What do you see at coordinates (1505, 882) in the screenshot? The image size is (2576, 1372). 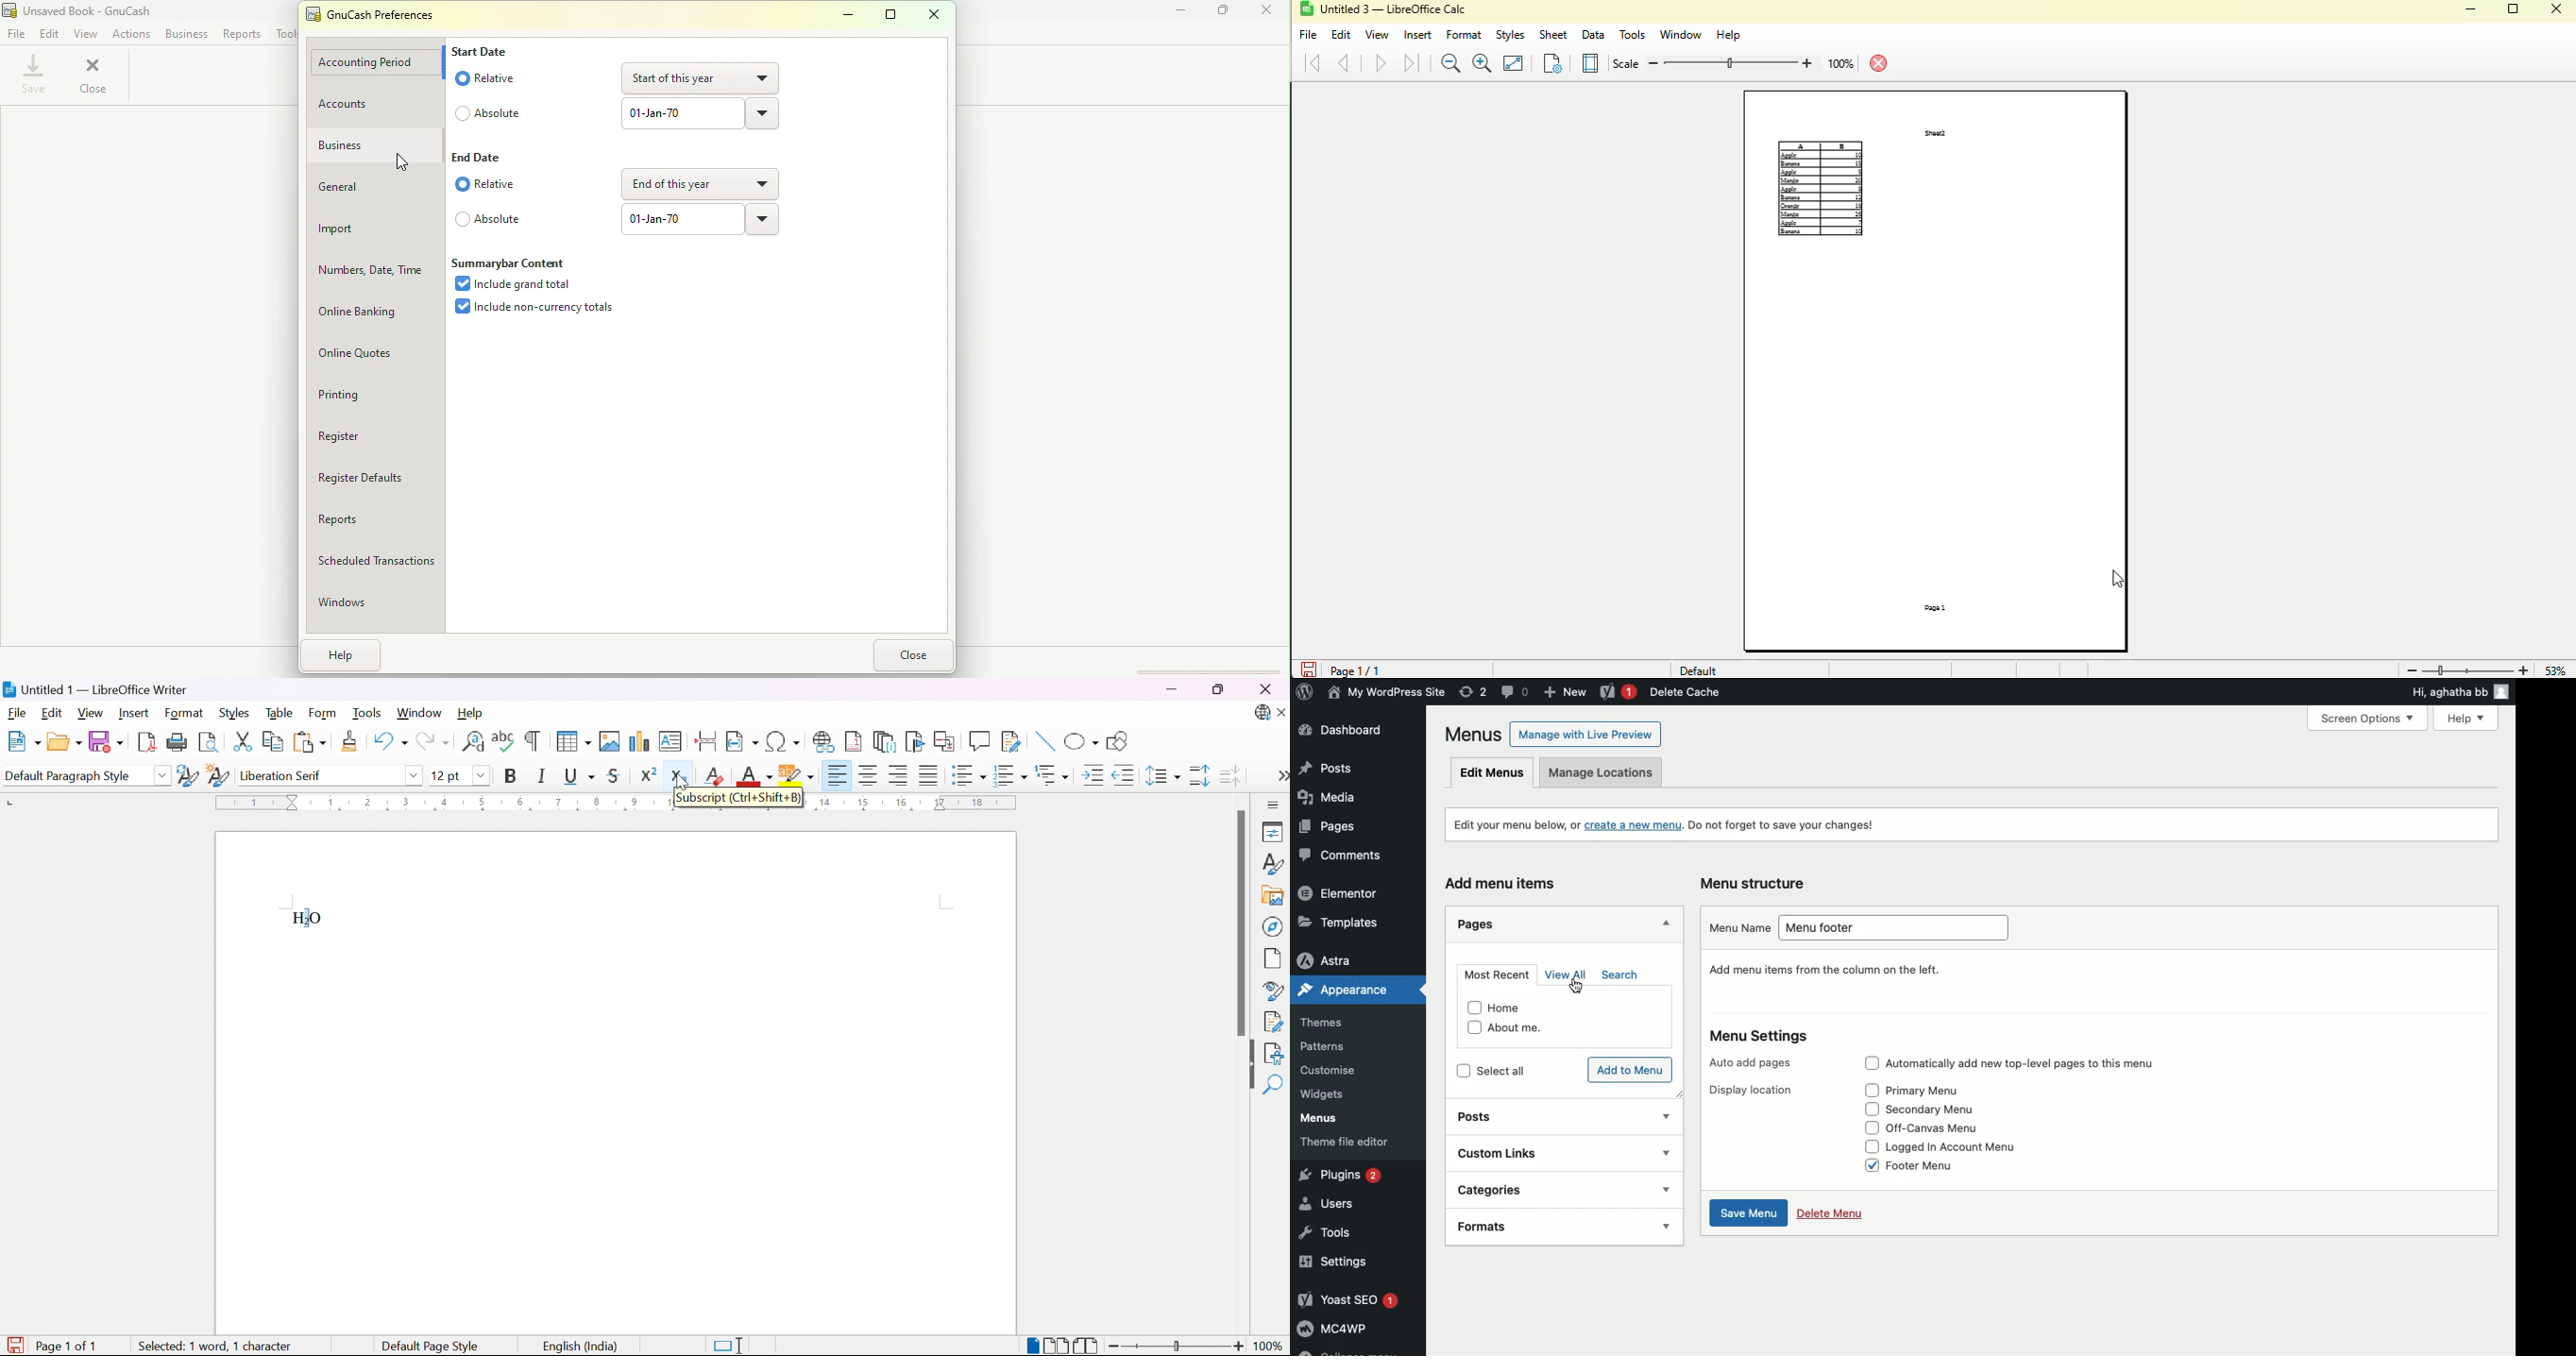 I see `Add menu items` at bounding box center [1505, 882].